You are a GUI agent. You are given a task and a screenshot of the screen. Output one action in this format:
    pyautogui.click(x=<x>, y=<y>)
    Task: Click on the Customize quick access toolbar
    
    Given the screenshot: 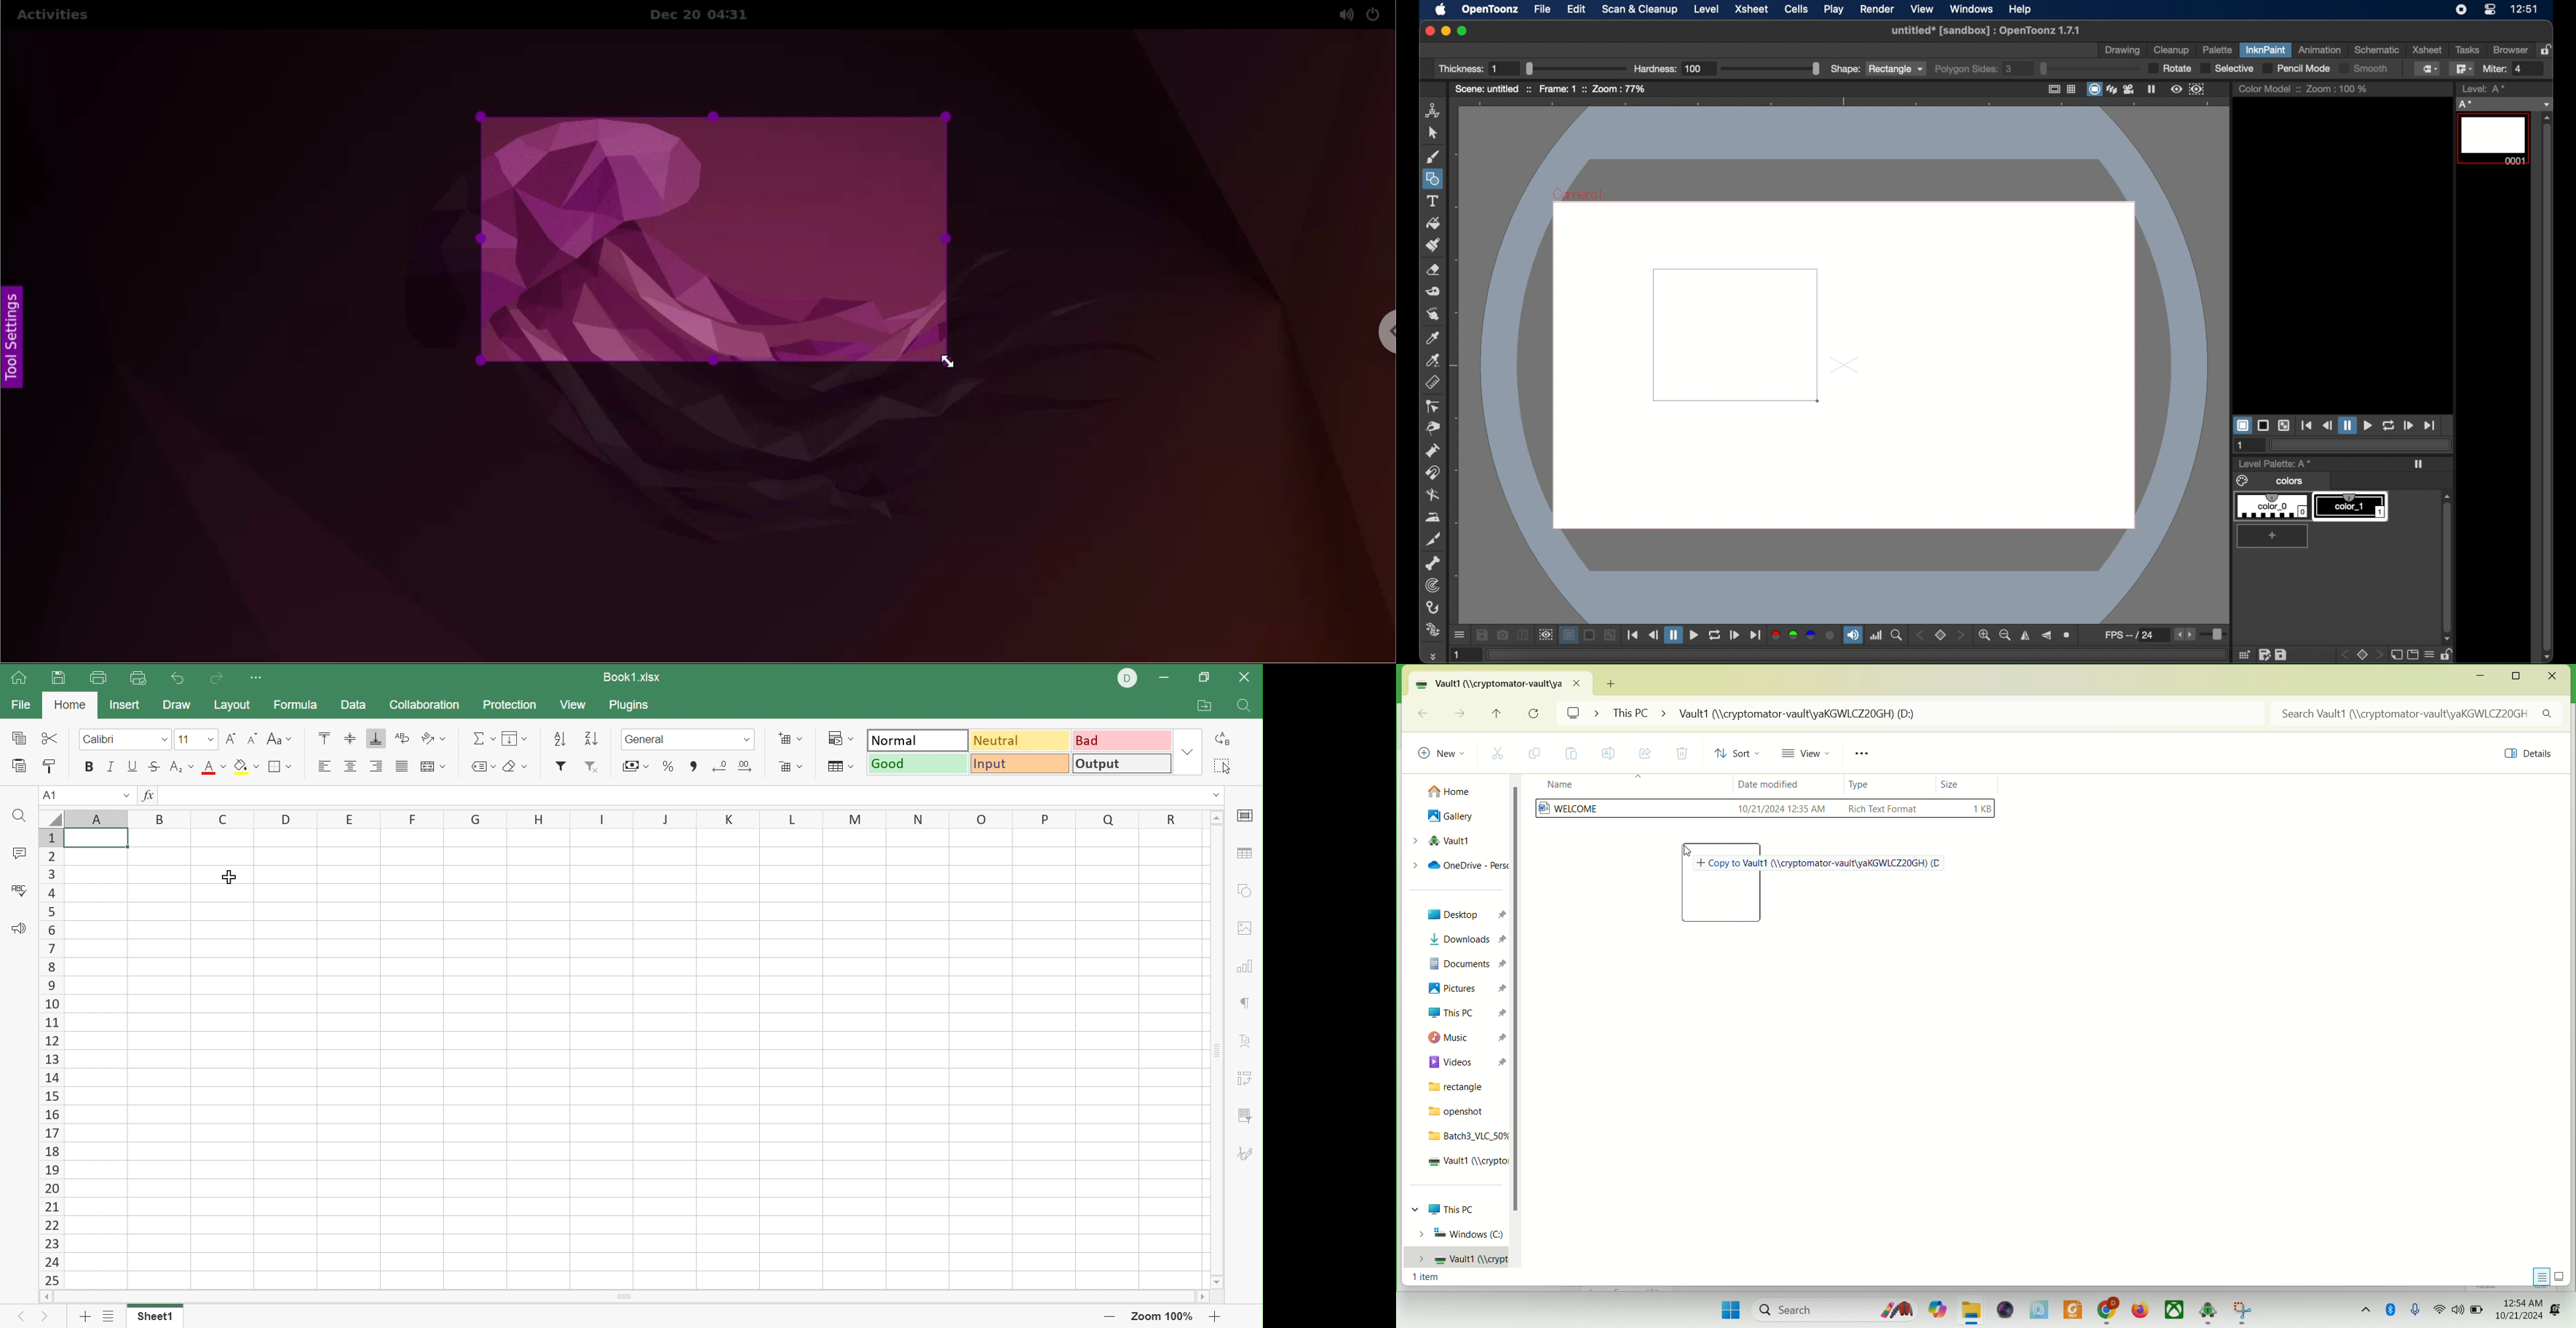 What is the action you would take?
    pyautogui.click(x=259, y=678)
    